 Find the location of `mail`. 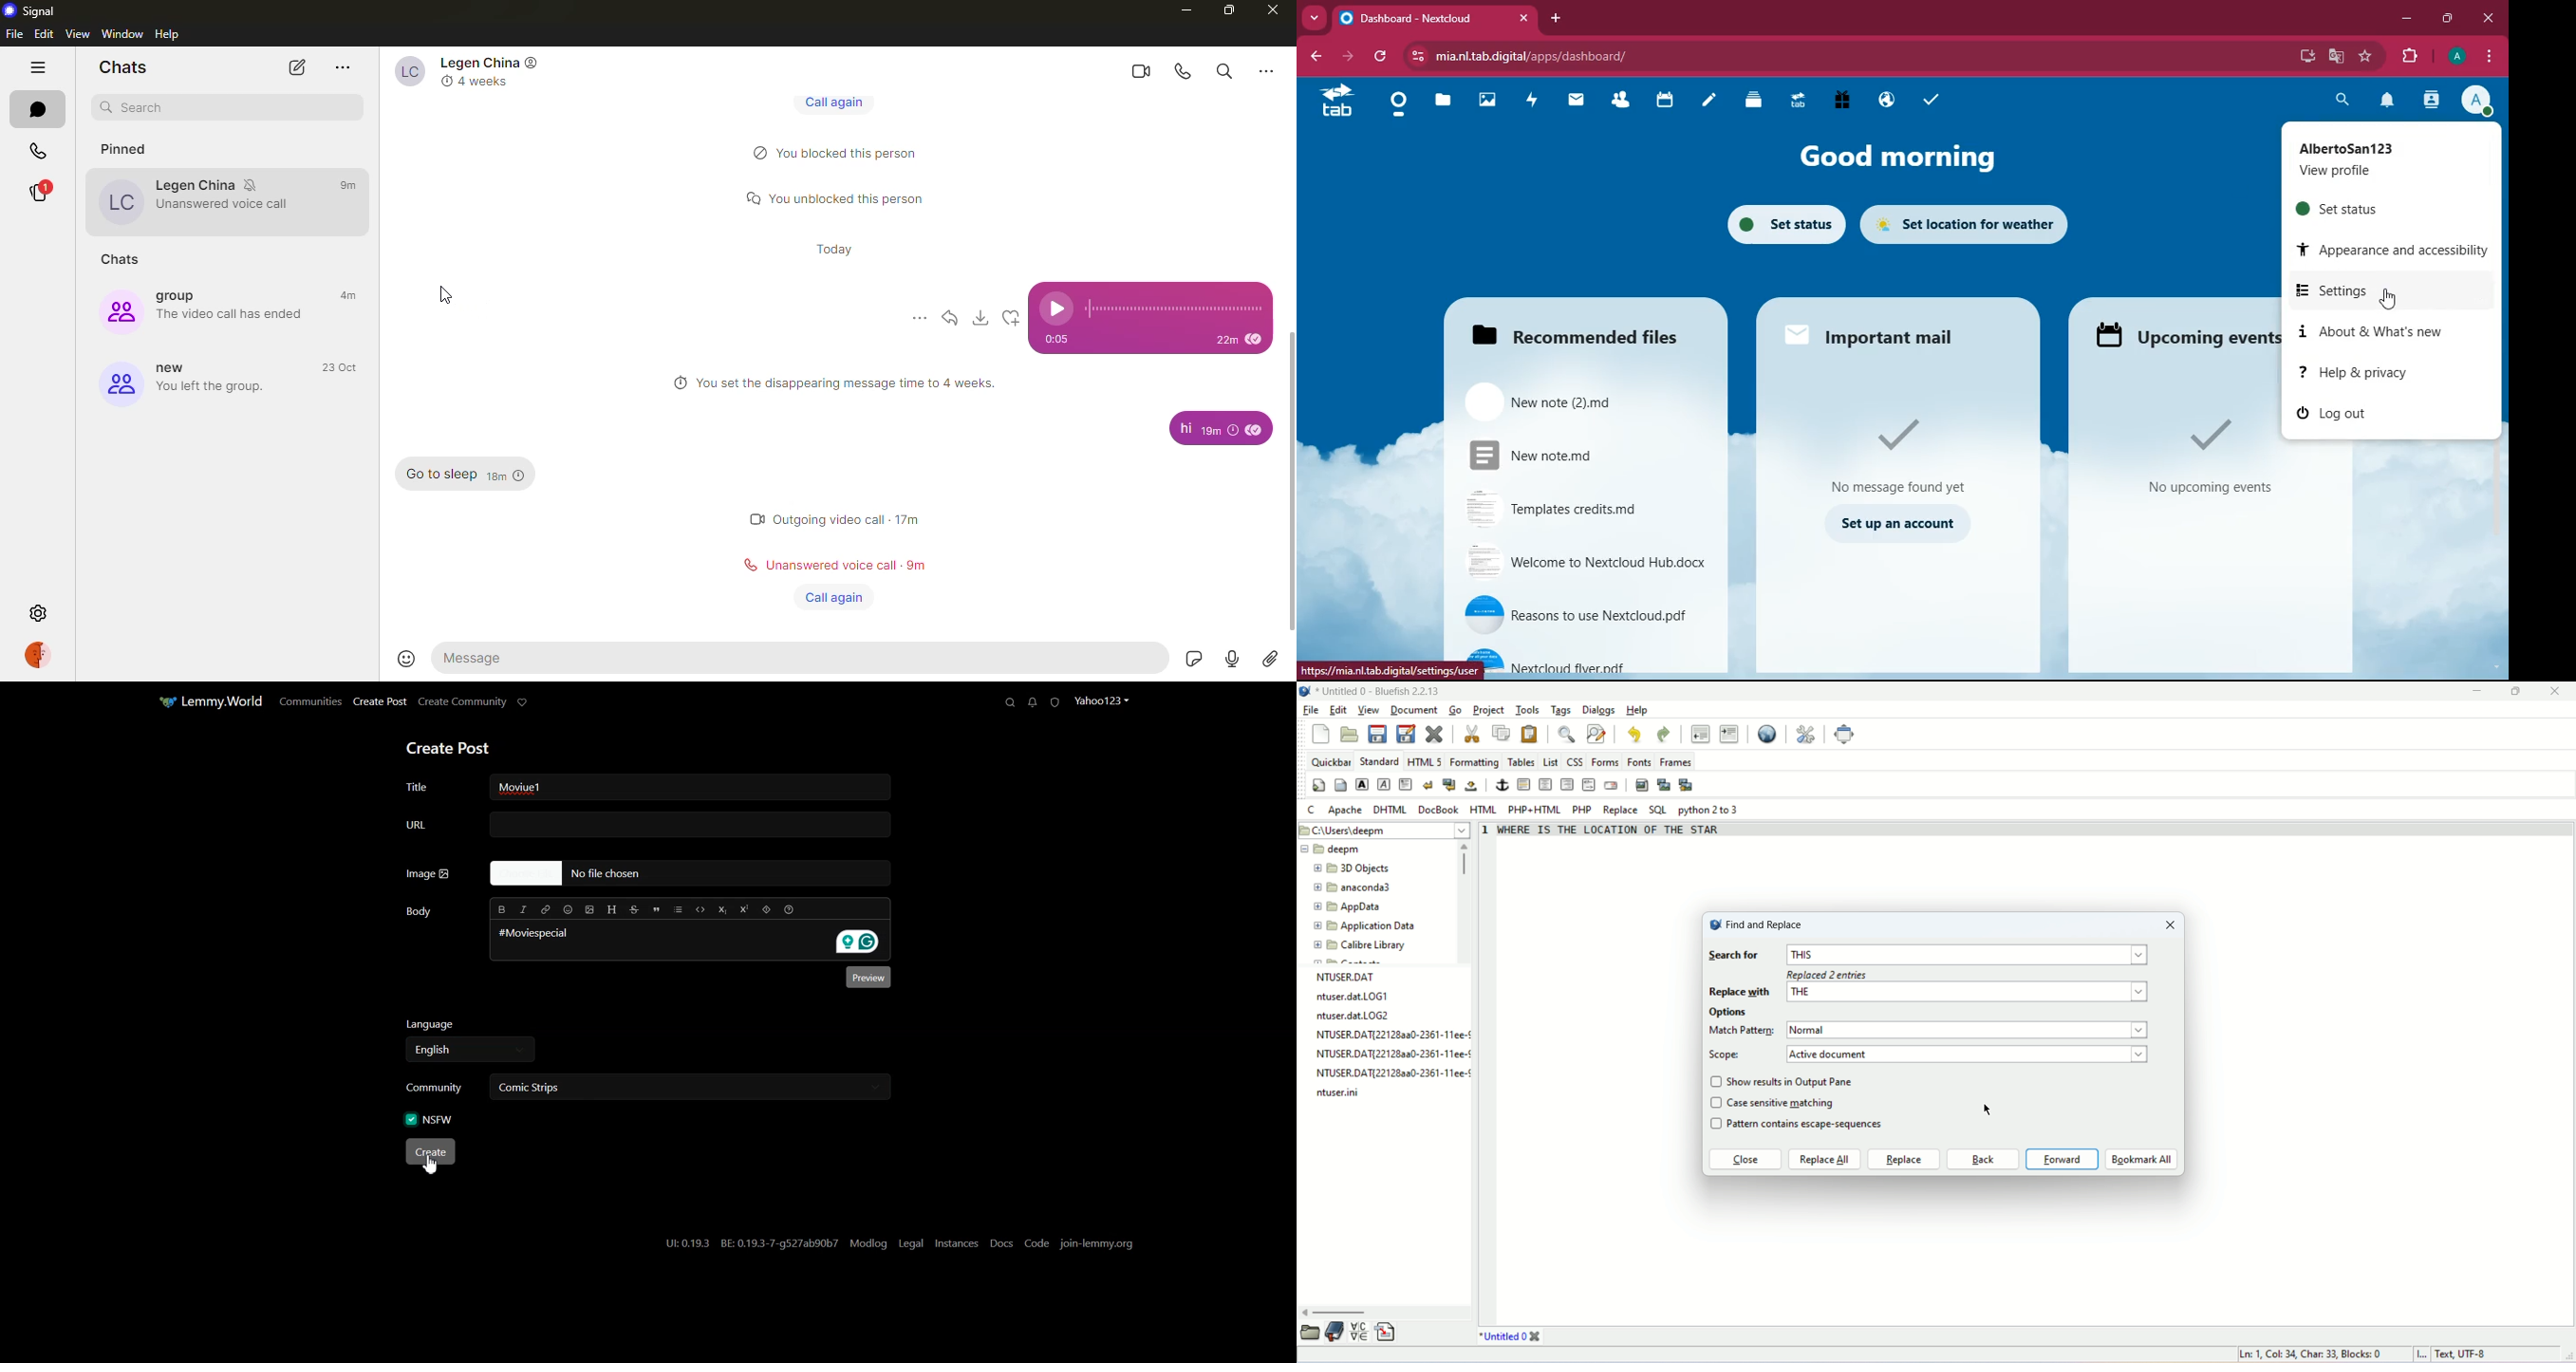

mail is located at coordinates (1576, 101).